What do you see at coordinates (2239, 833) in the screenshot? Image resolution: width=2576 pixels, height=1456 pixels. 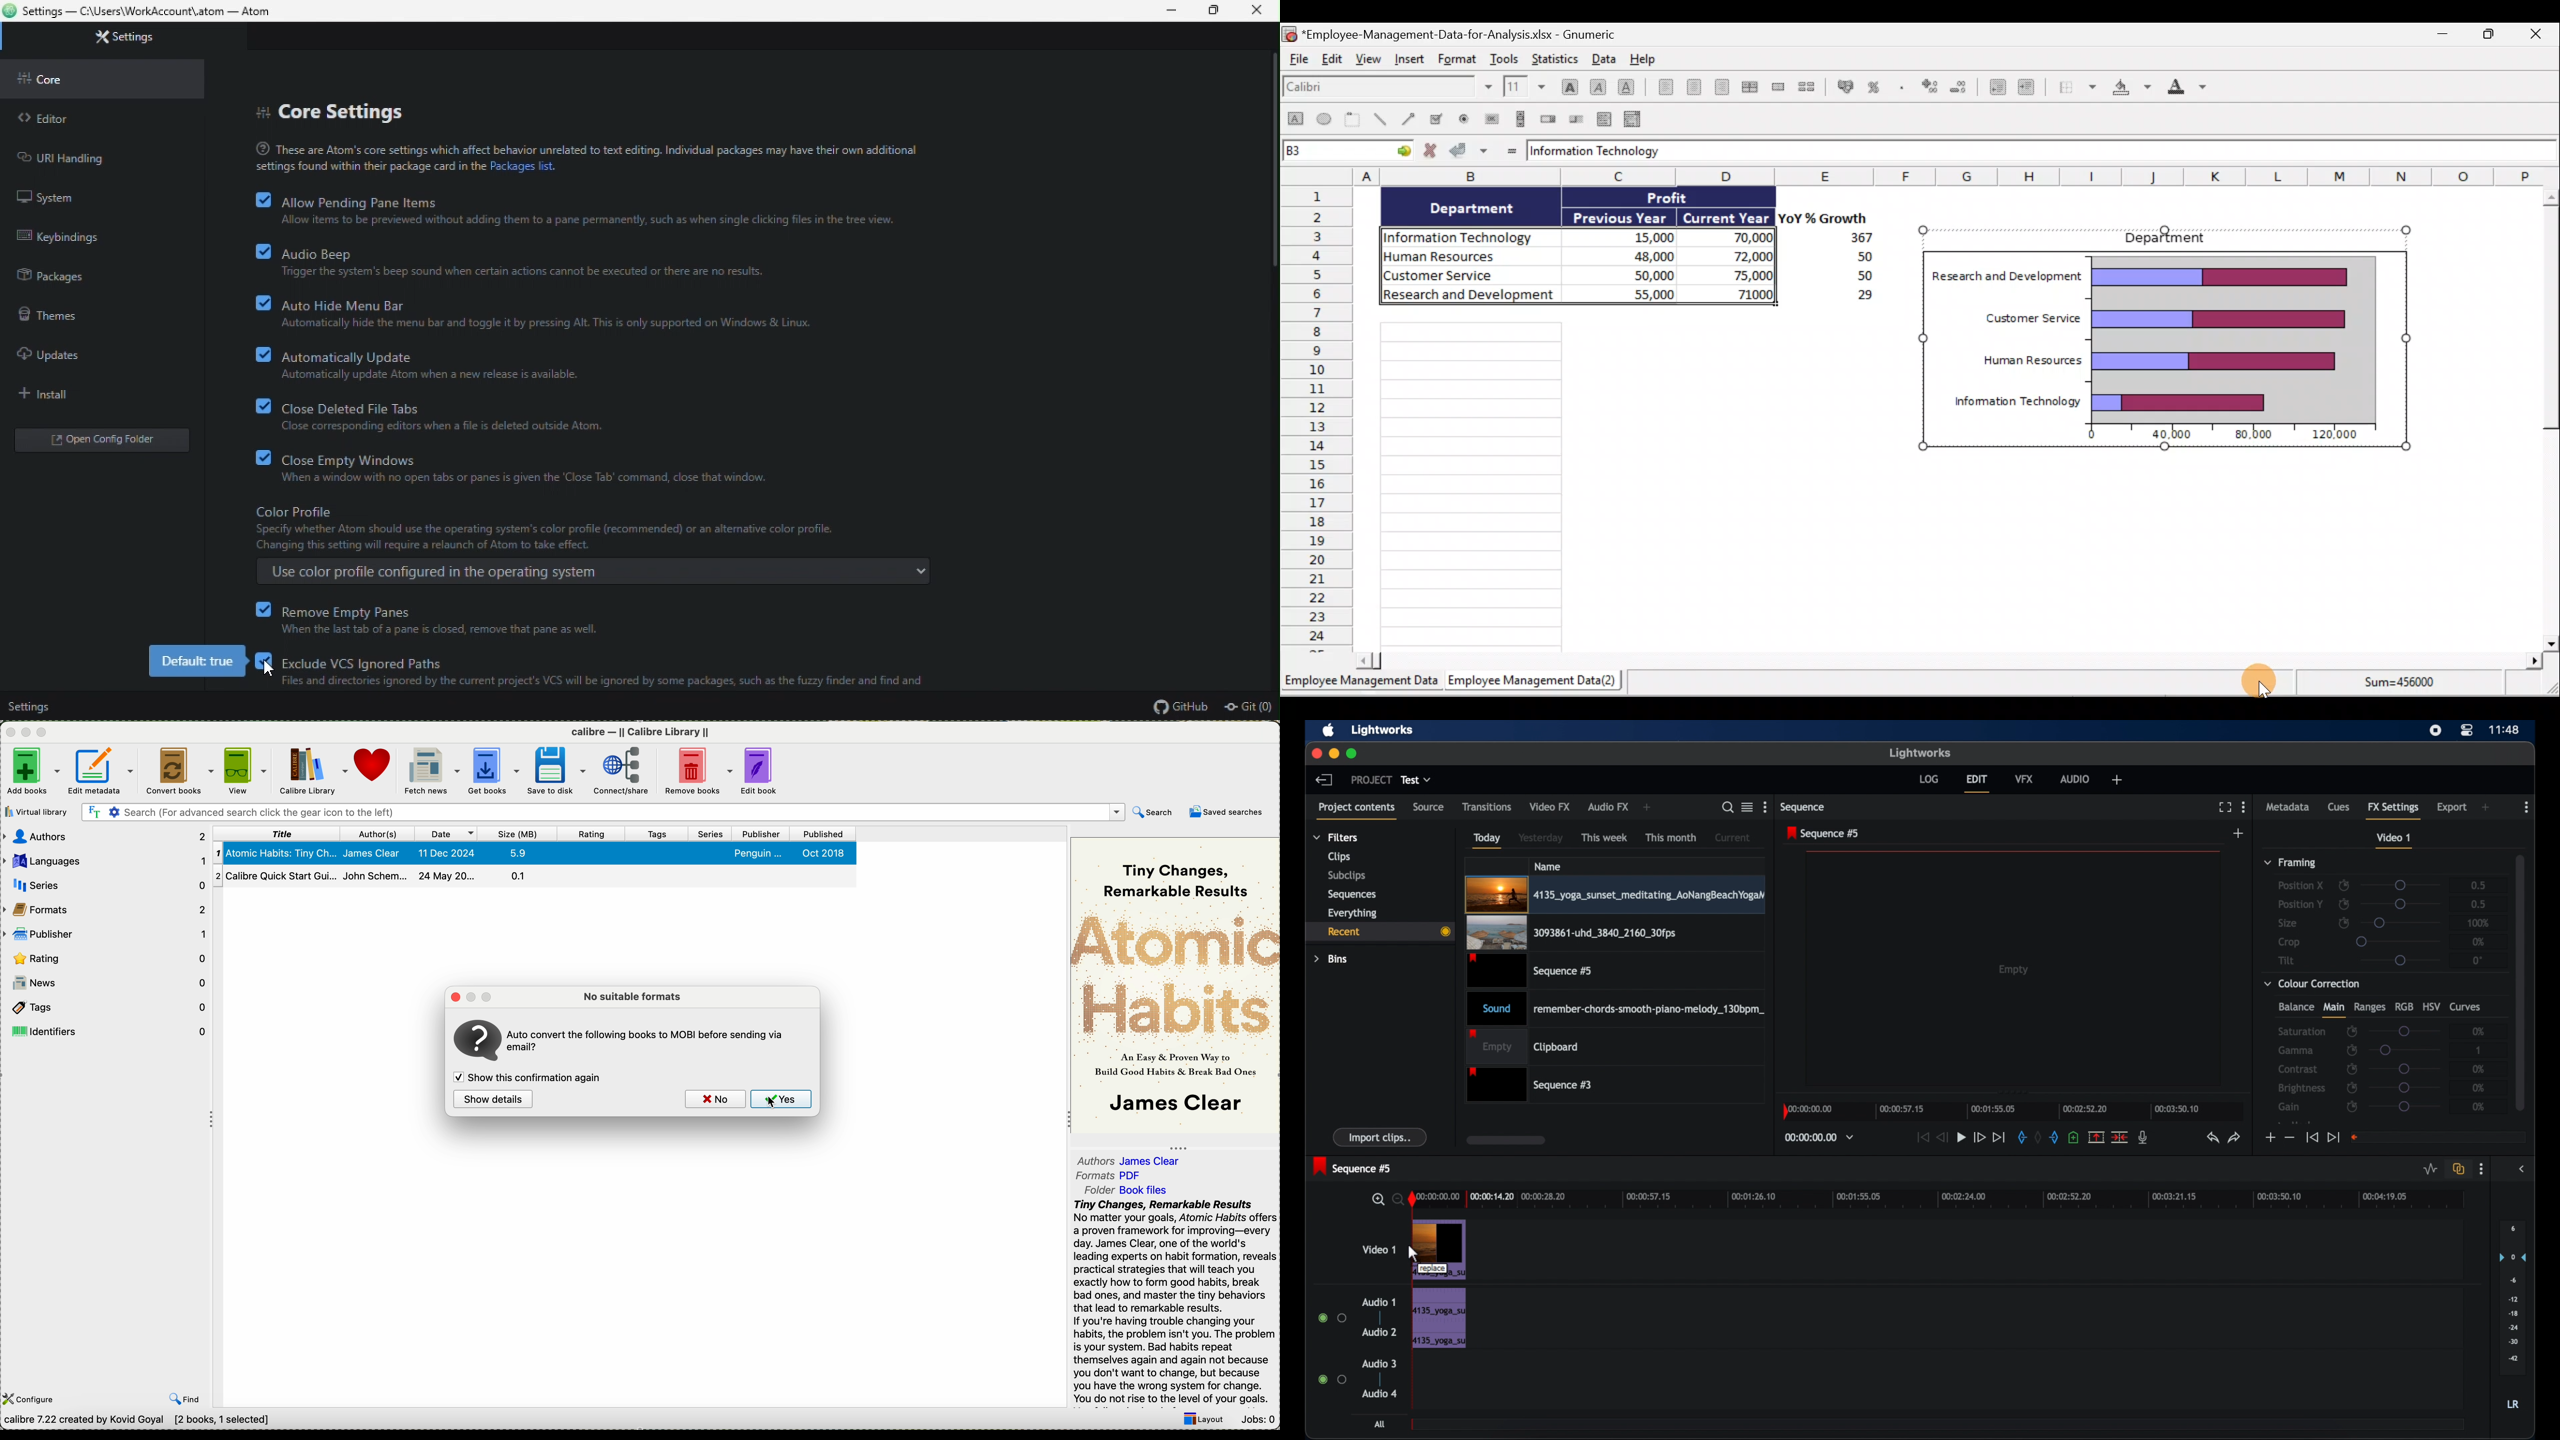 I see `add` at bounding box center [2239, 833].